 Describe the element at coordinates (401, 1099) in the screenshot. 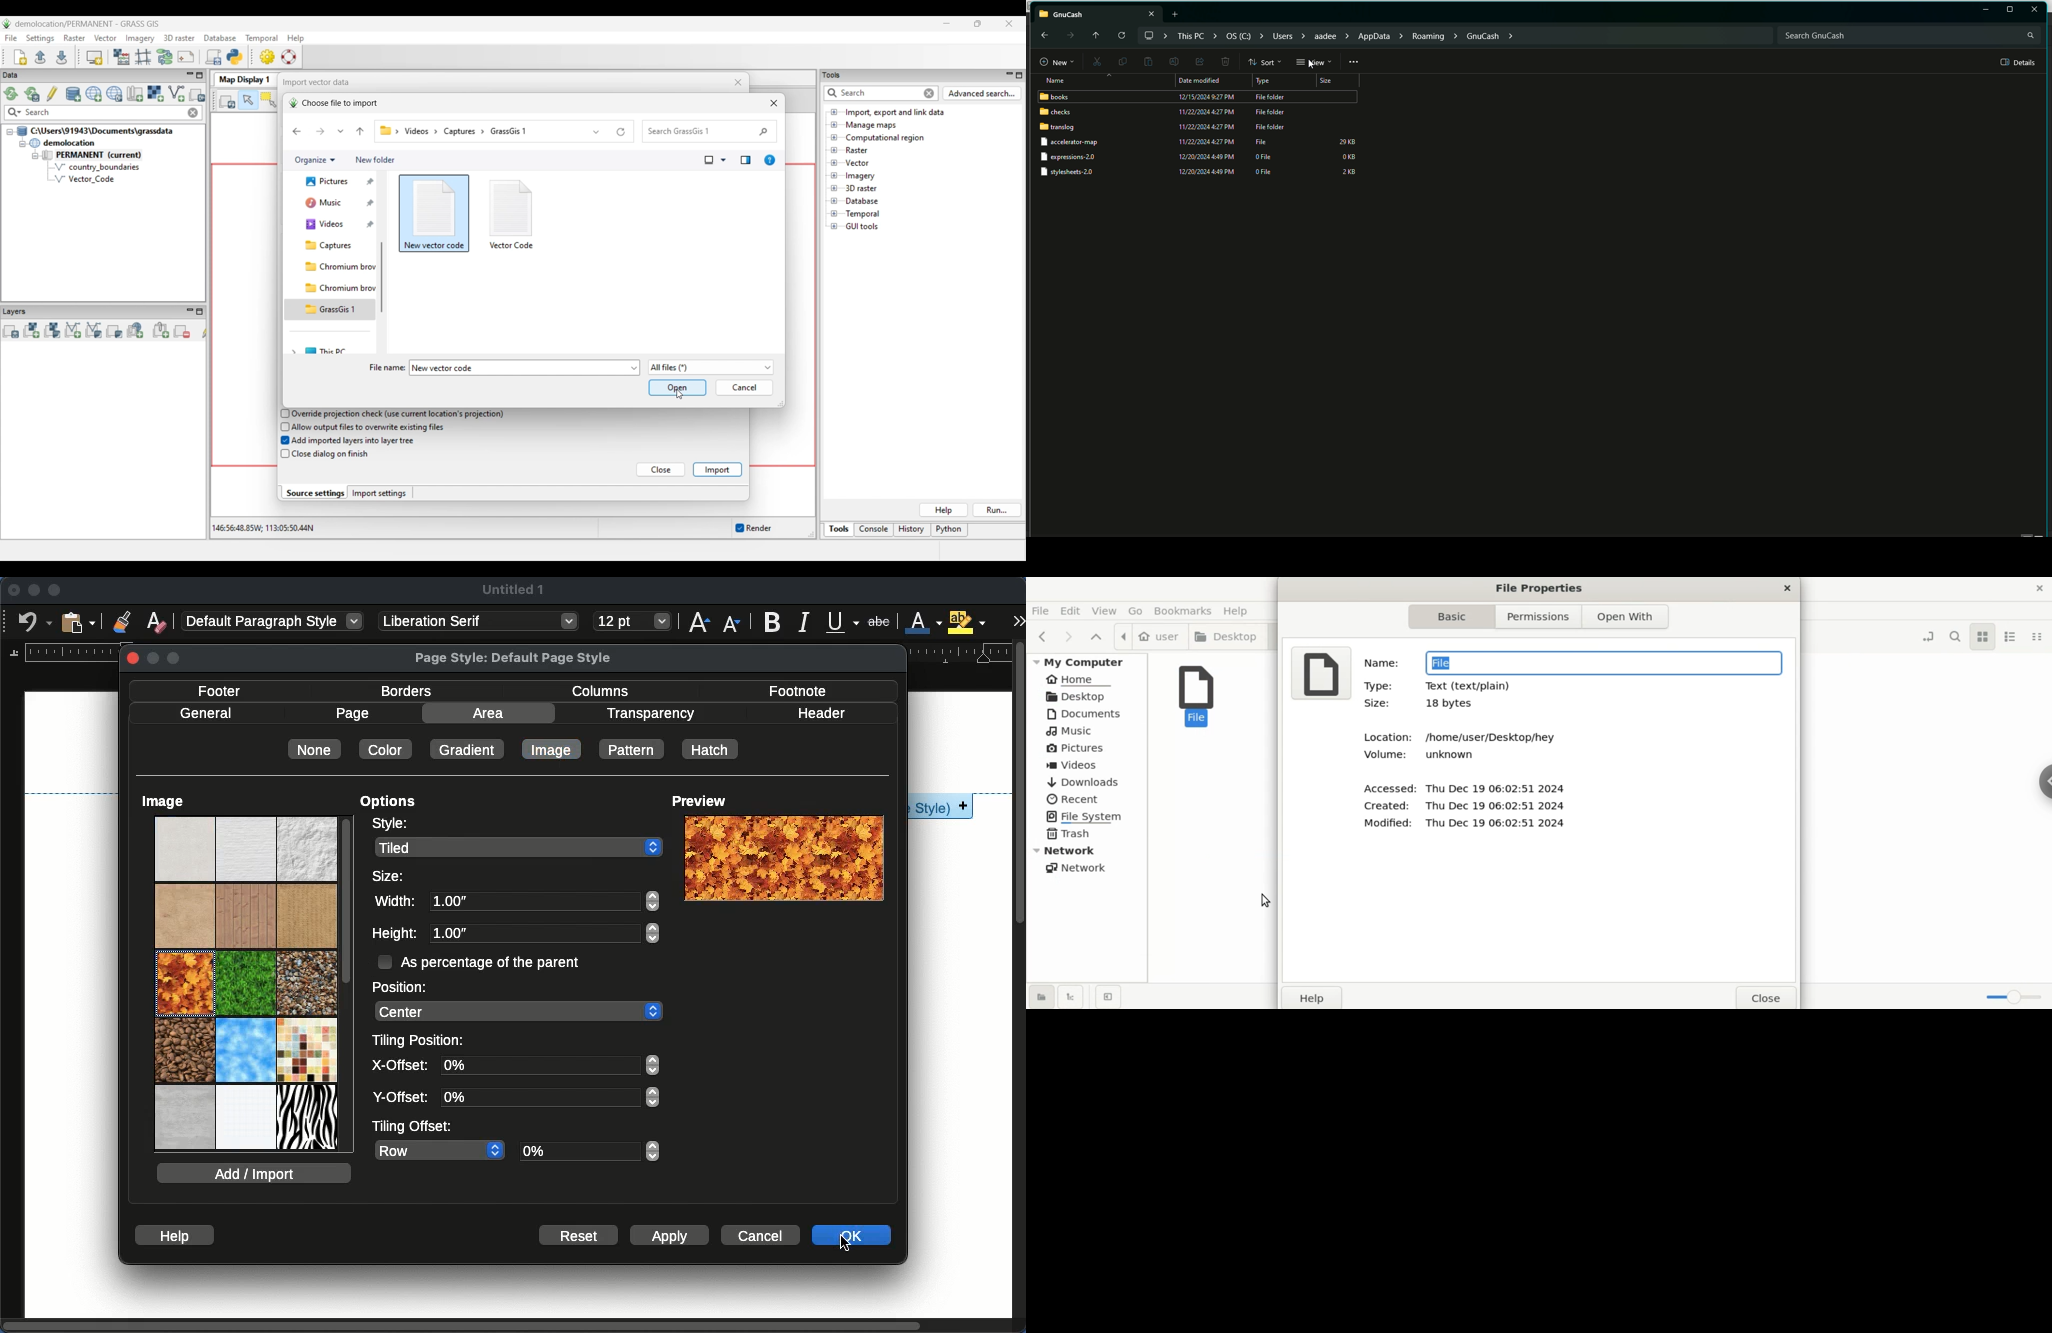

I see `y-offset:` at that location.